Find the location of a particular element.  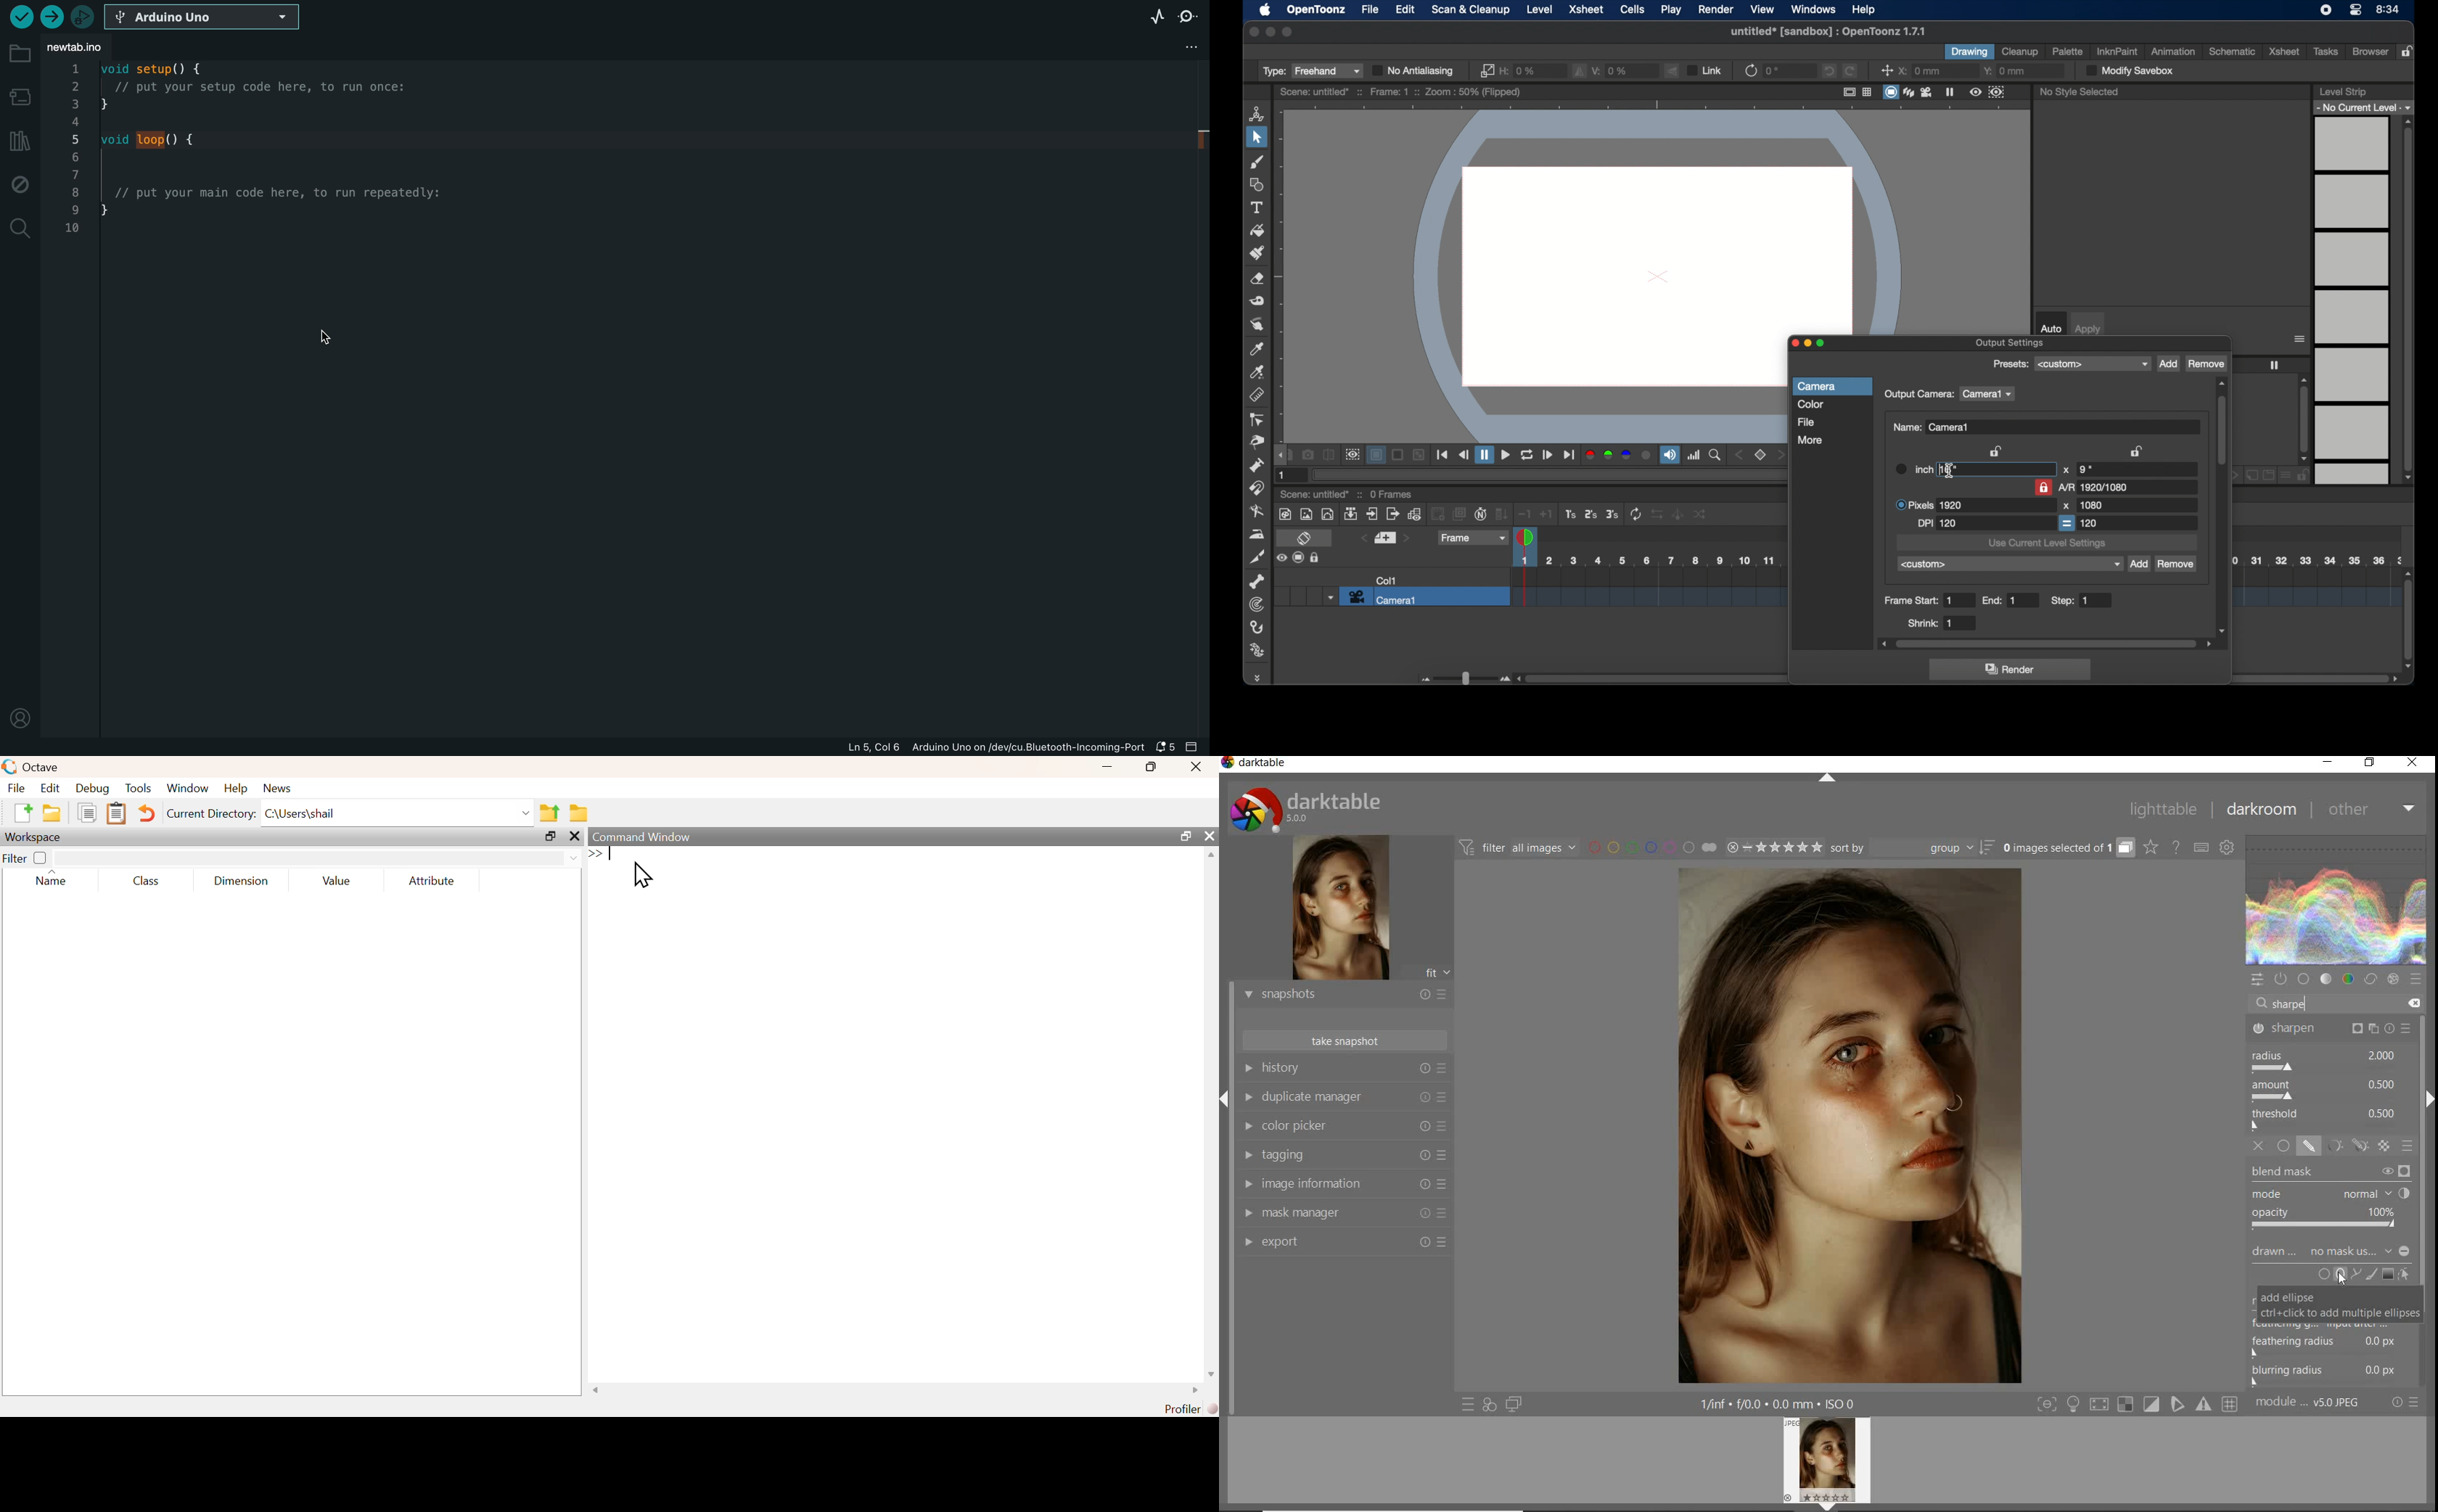

render is located at coordinates (2012, 670).